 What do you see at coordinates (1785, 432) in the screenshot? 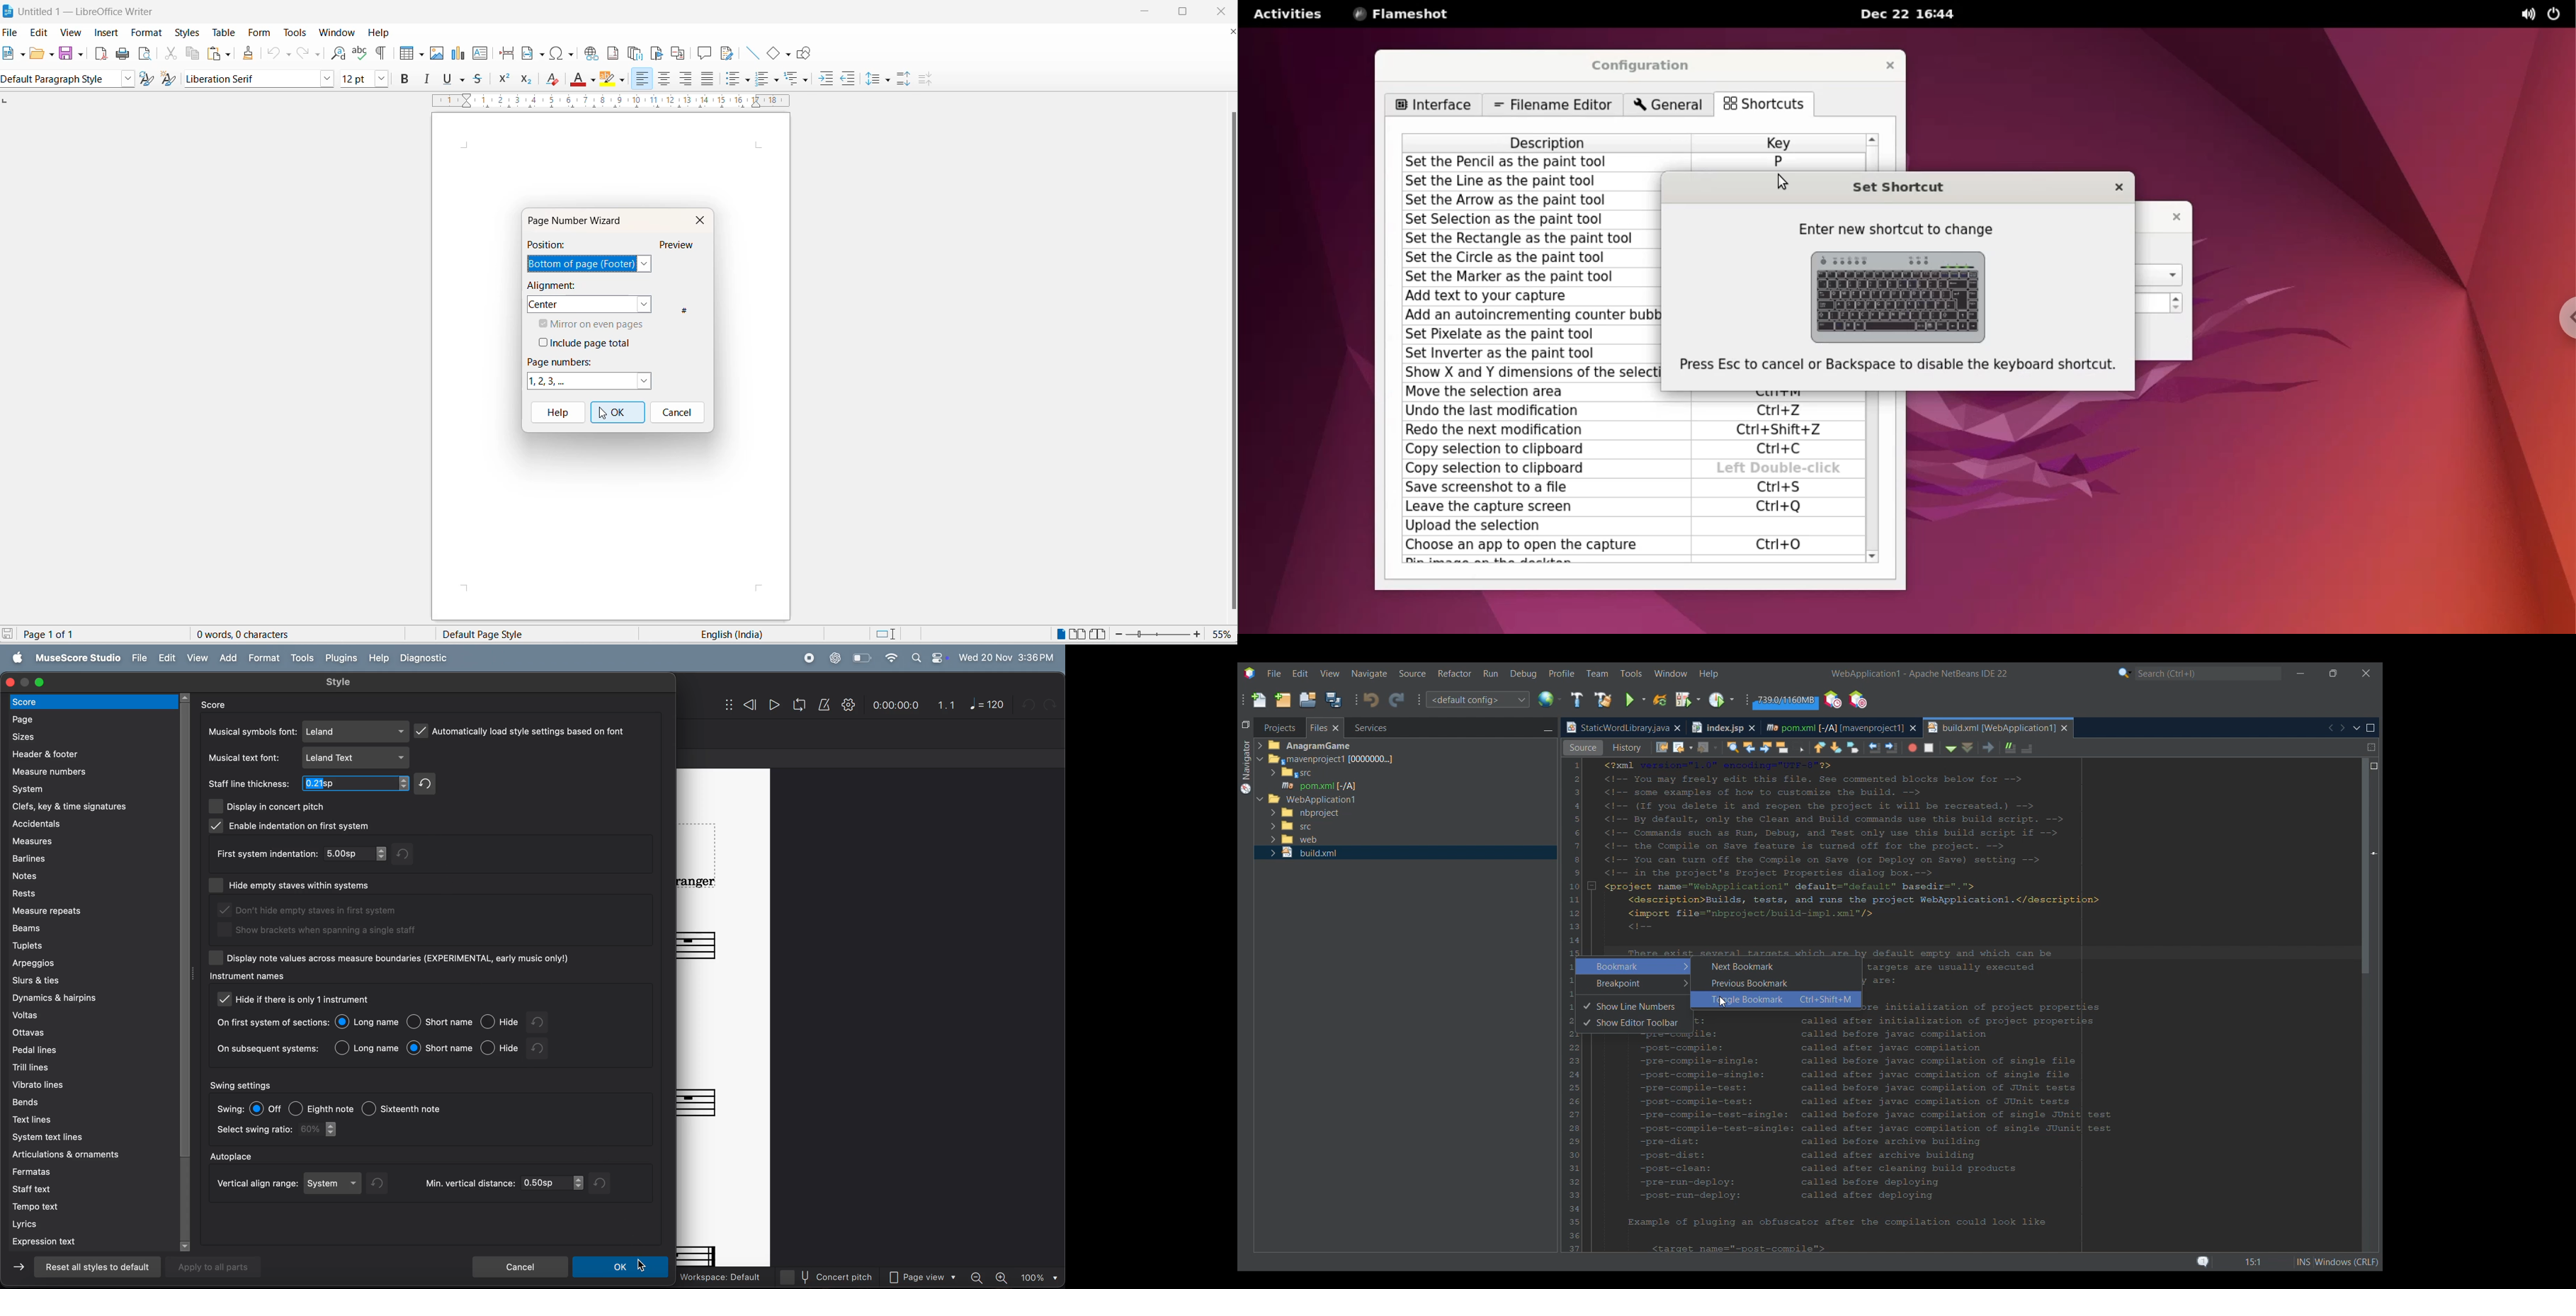
I see `Ctrl + Shift + Z` at bounding box center [1785, 432].